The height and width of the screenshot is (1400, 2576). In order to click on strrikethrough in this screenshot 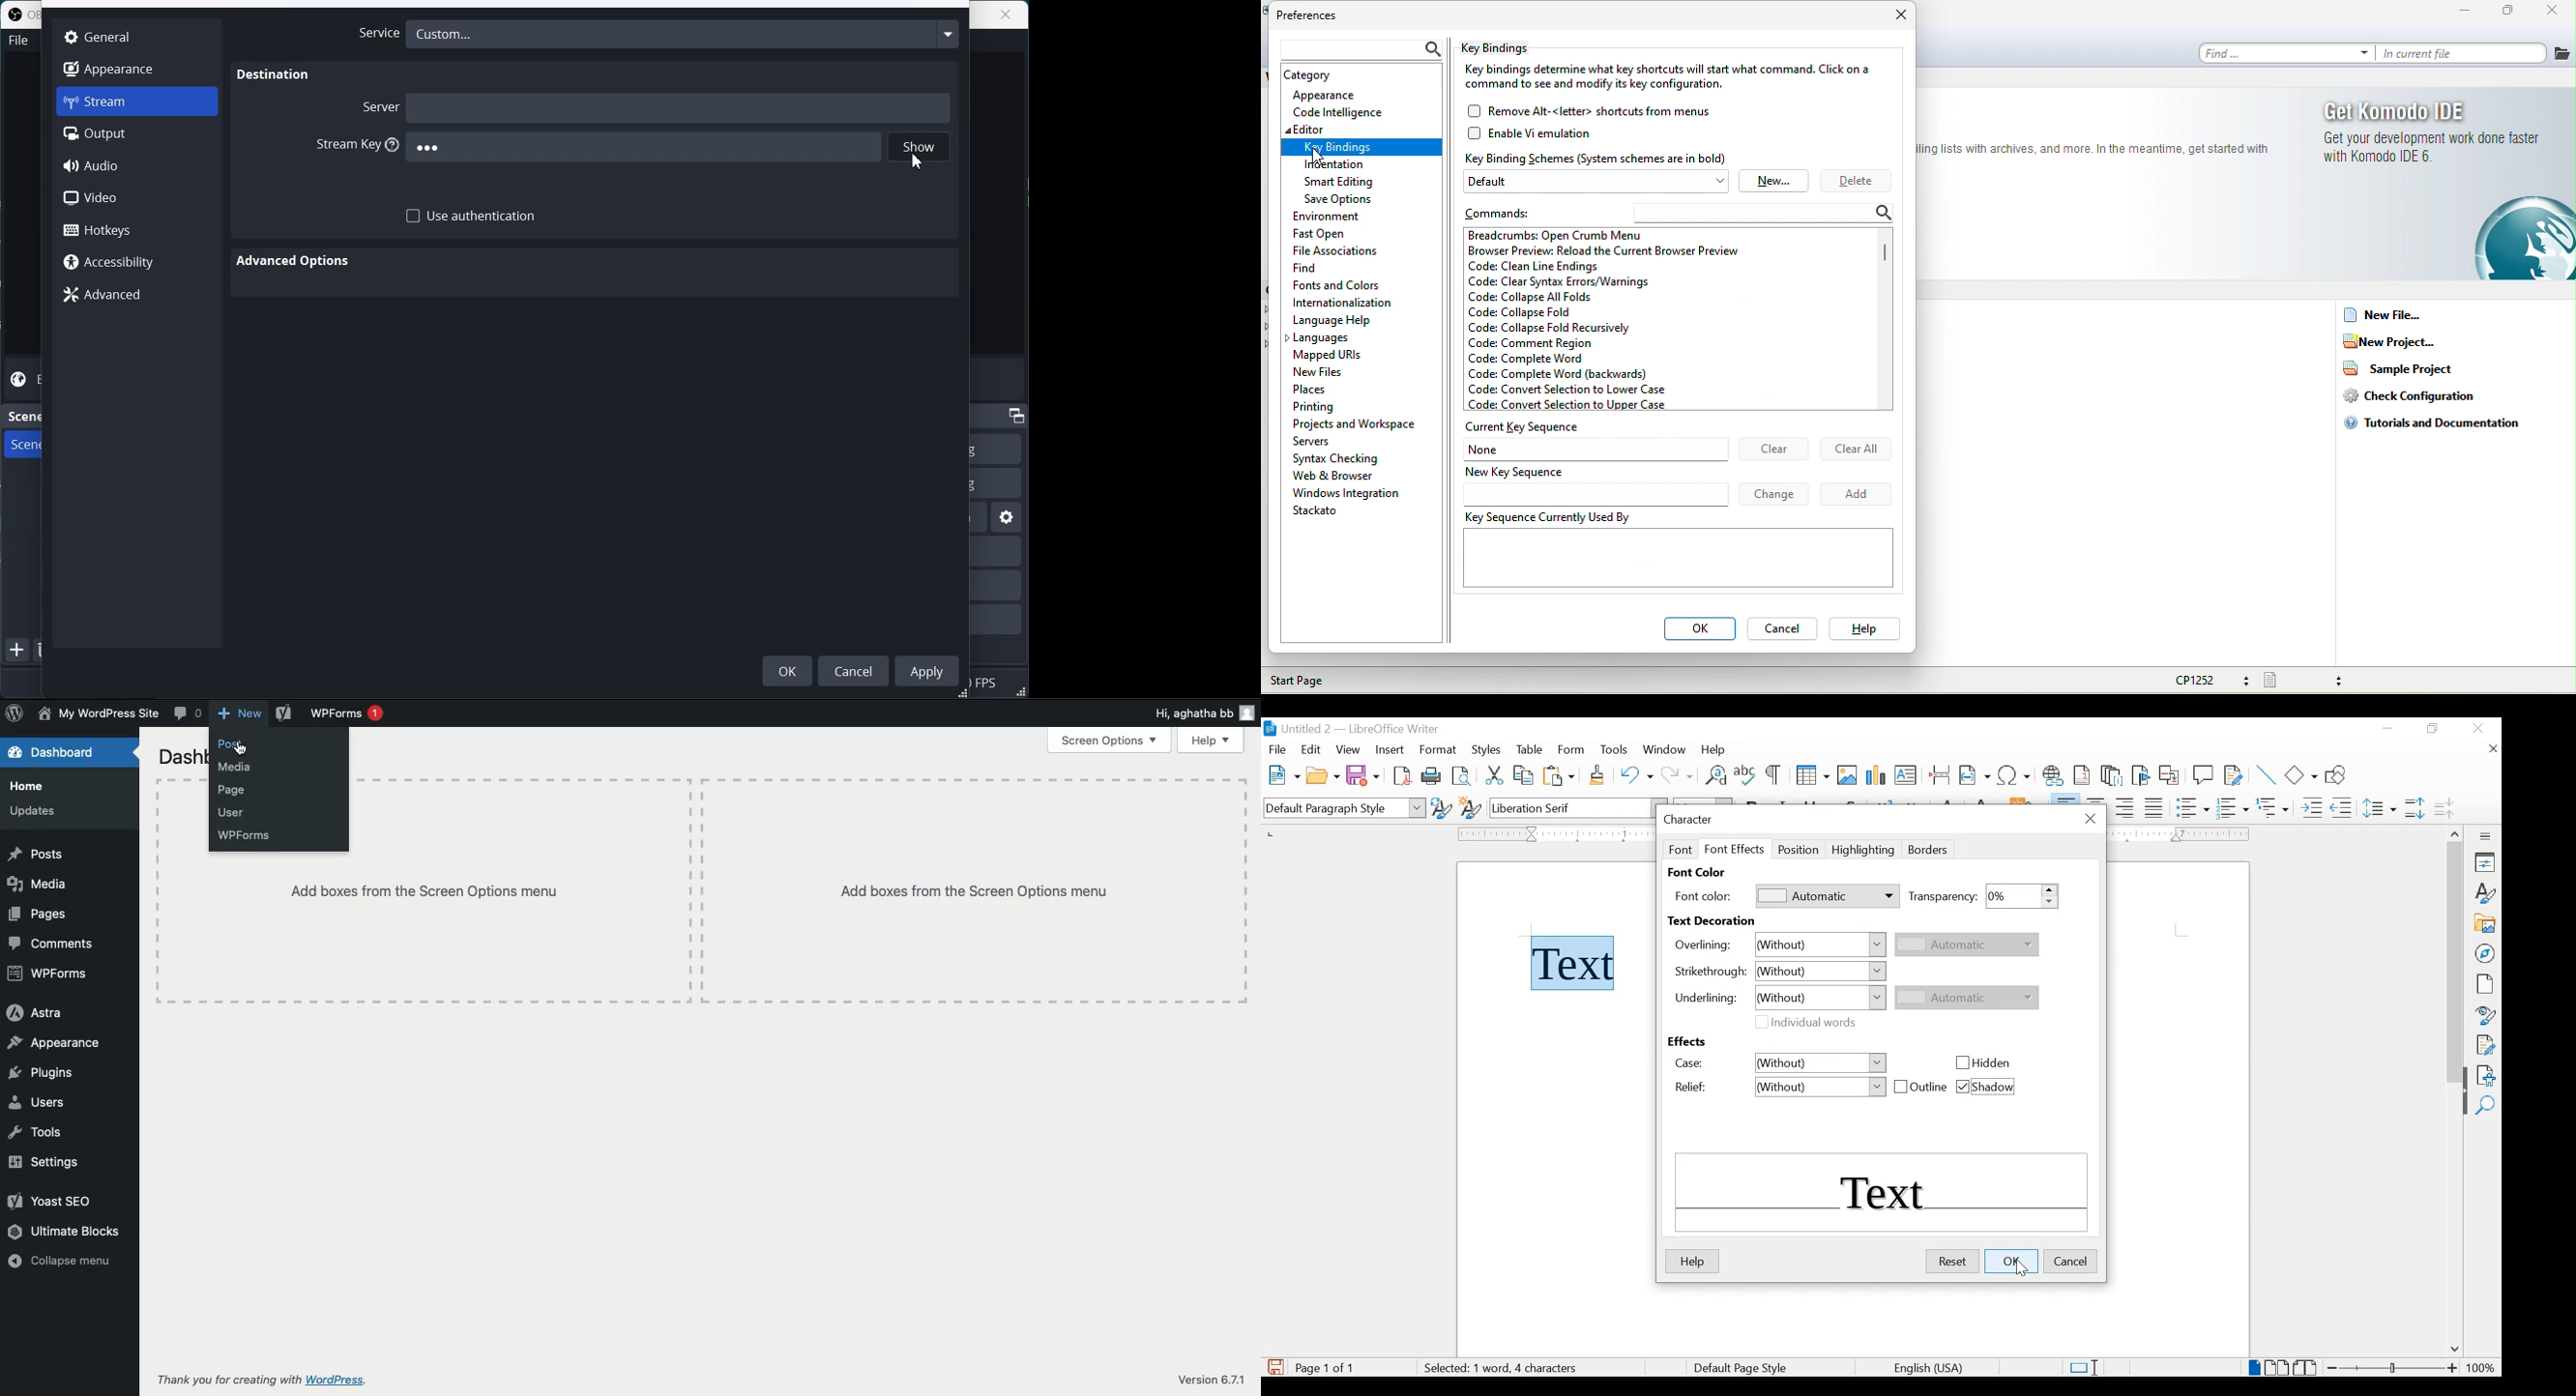, I will do `click(1711, 972)`.